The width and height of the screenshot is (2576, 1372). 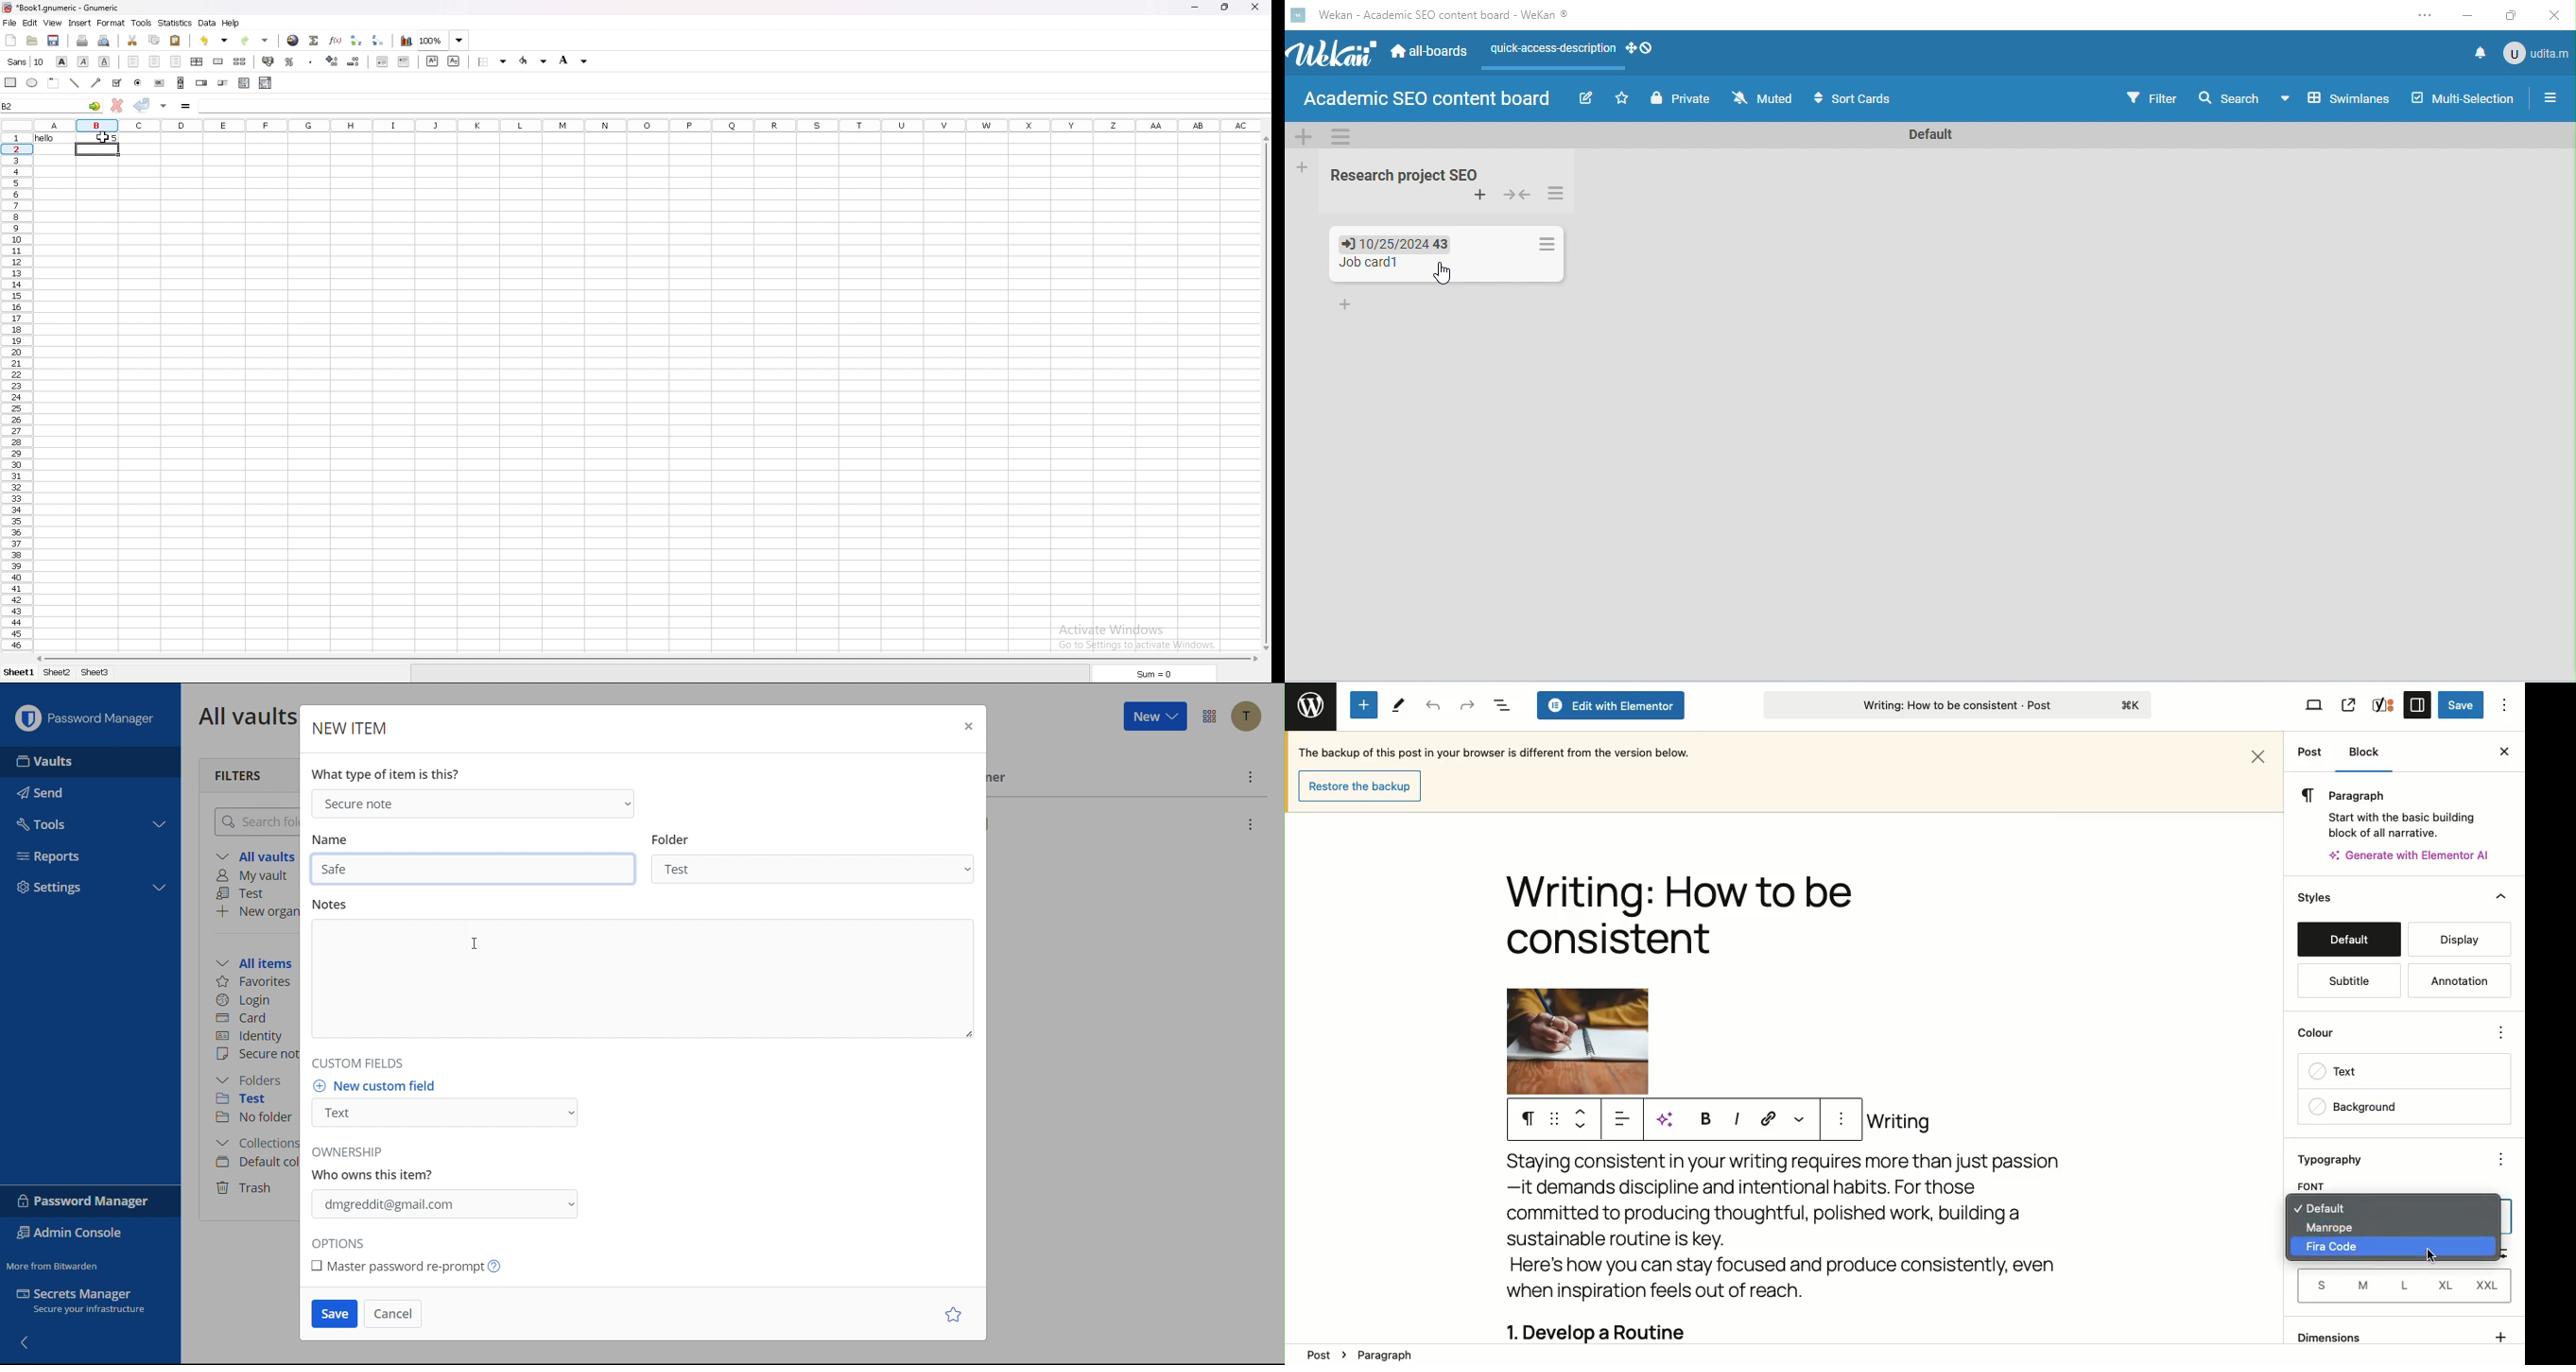 I want to click on swimlane actions, so click(x=1342, y=136).